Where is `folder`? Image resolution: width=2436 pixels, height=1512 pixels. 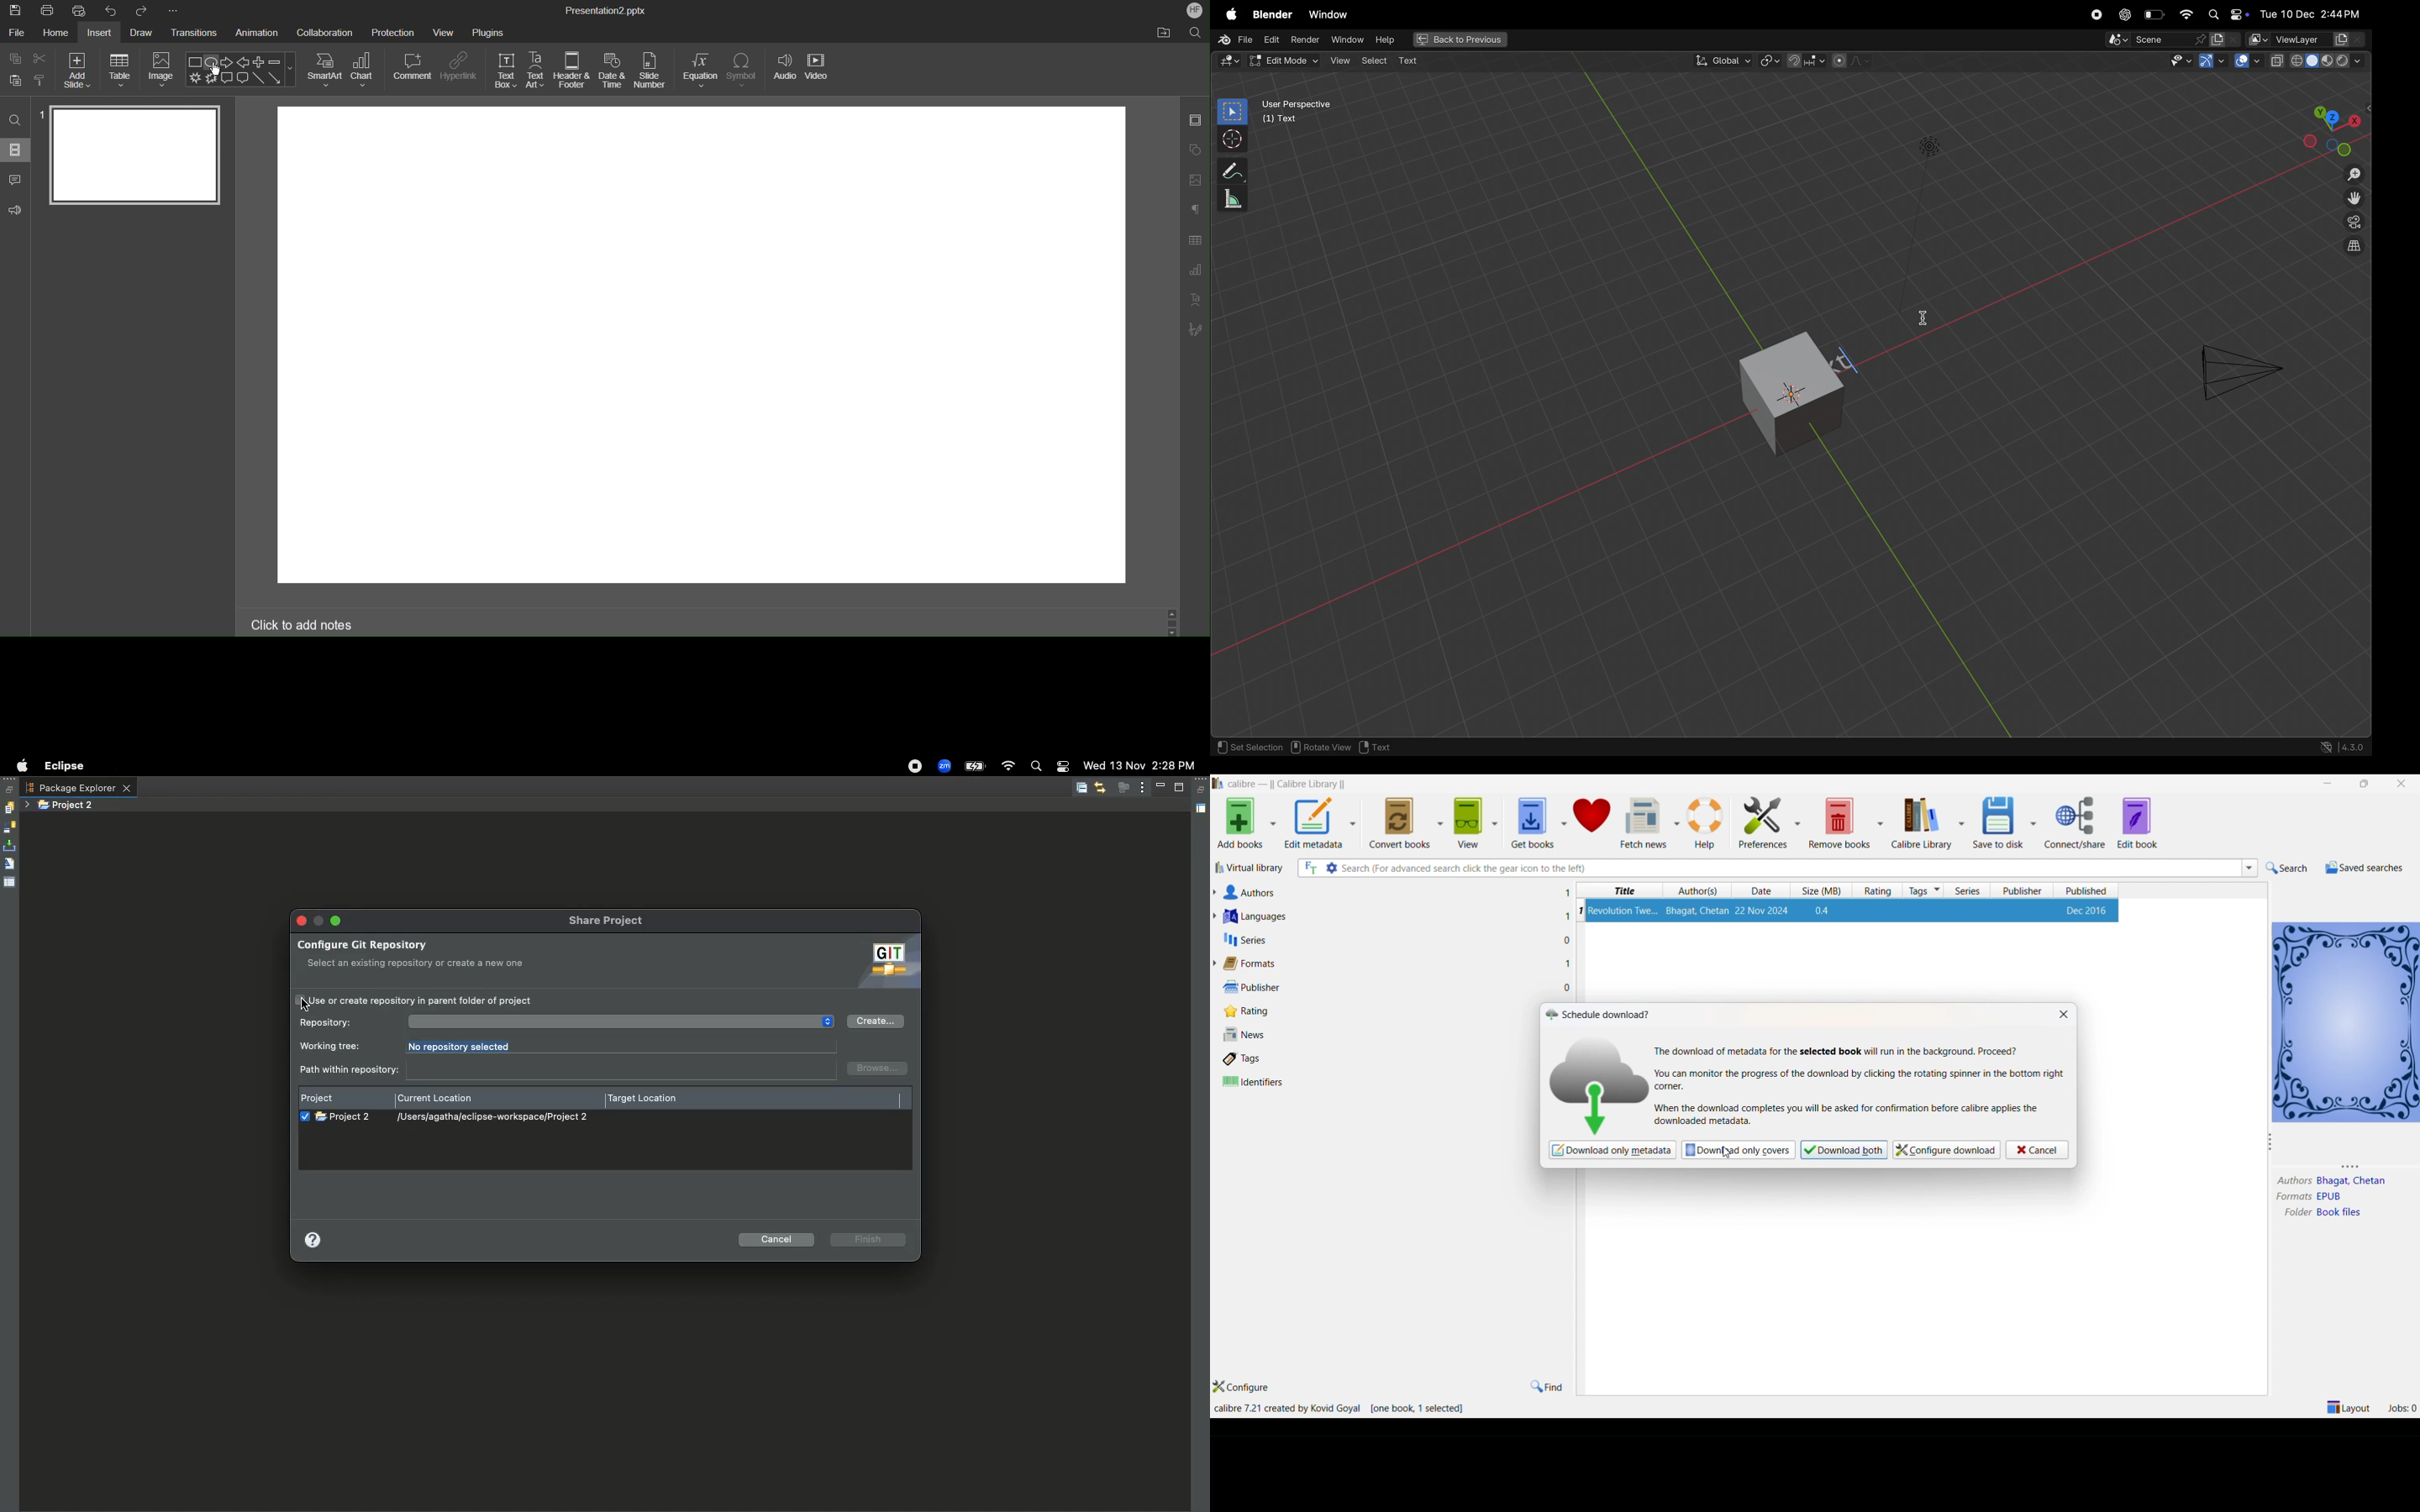
folder is located at coordinates (2295, 1213).